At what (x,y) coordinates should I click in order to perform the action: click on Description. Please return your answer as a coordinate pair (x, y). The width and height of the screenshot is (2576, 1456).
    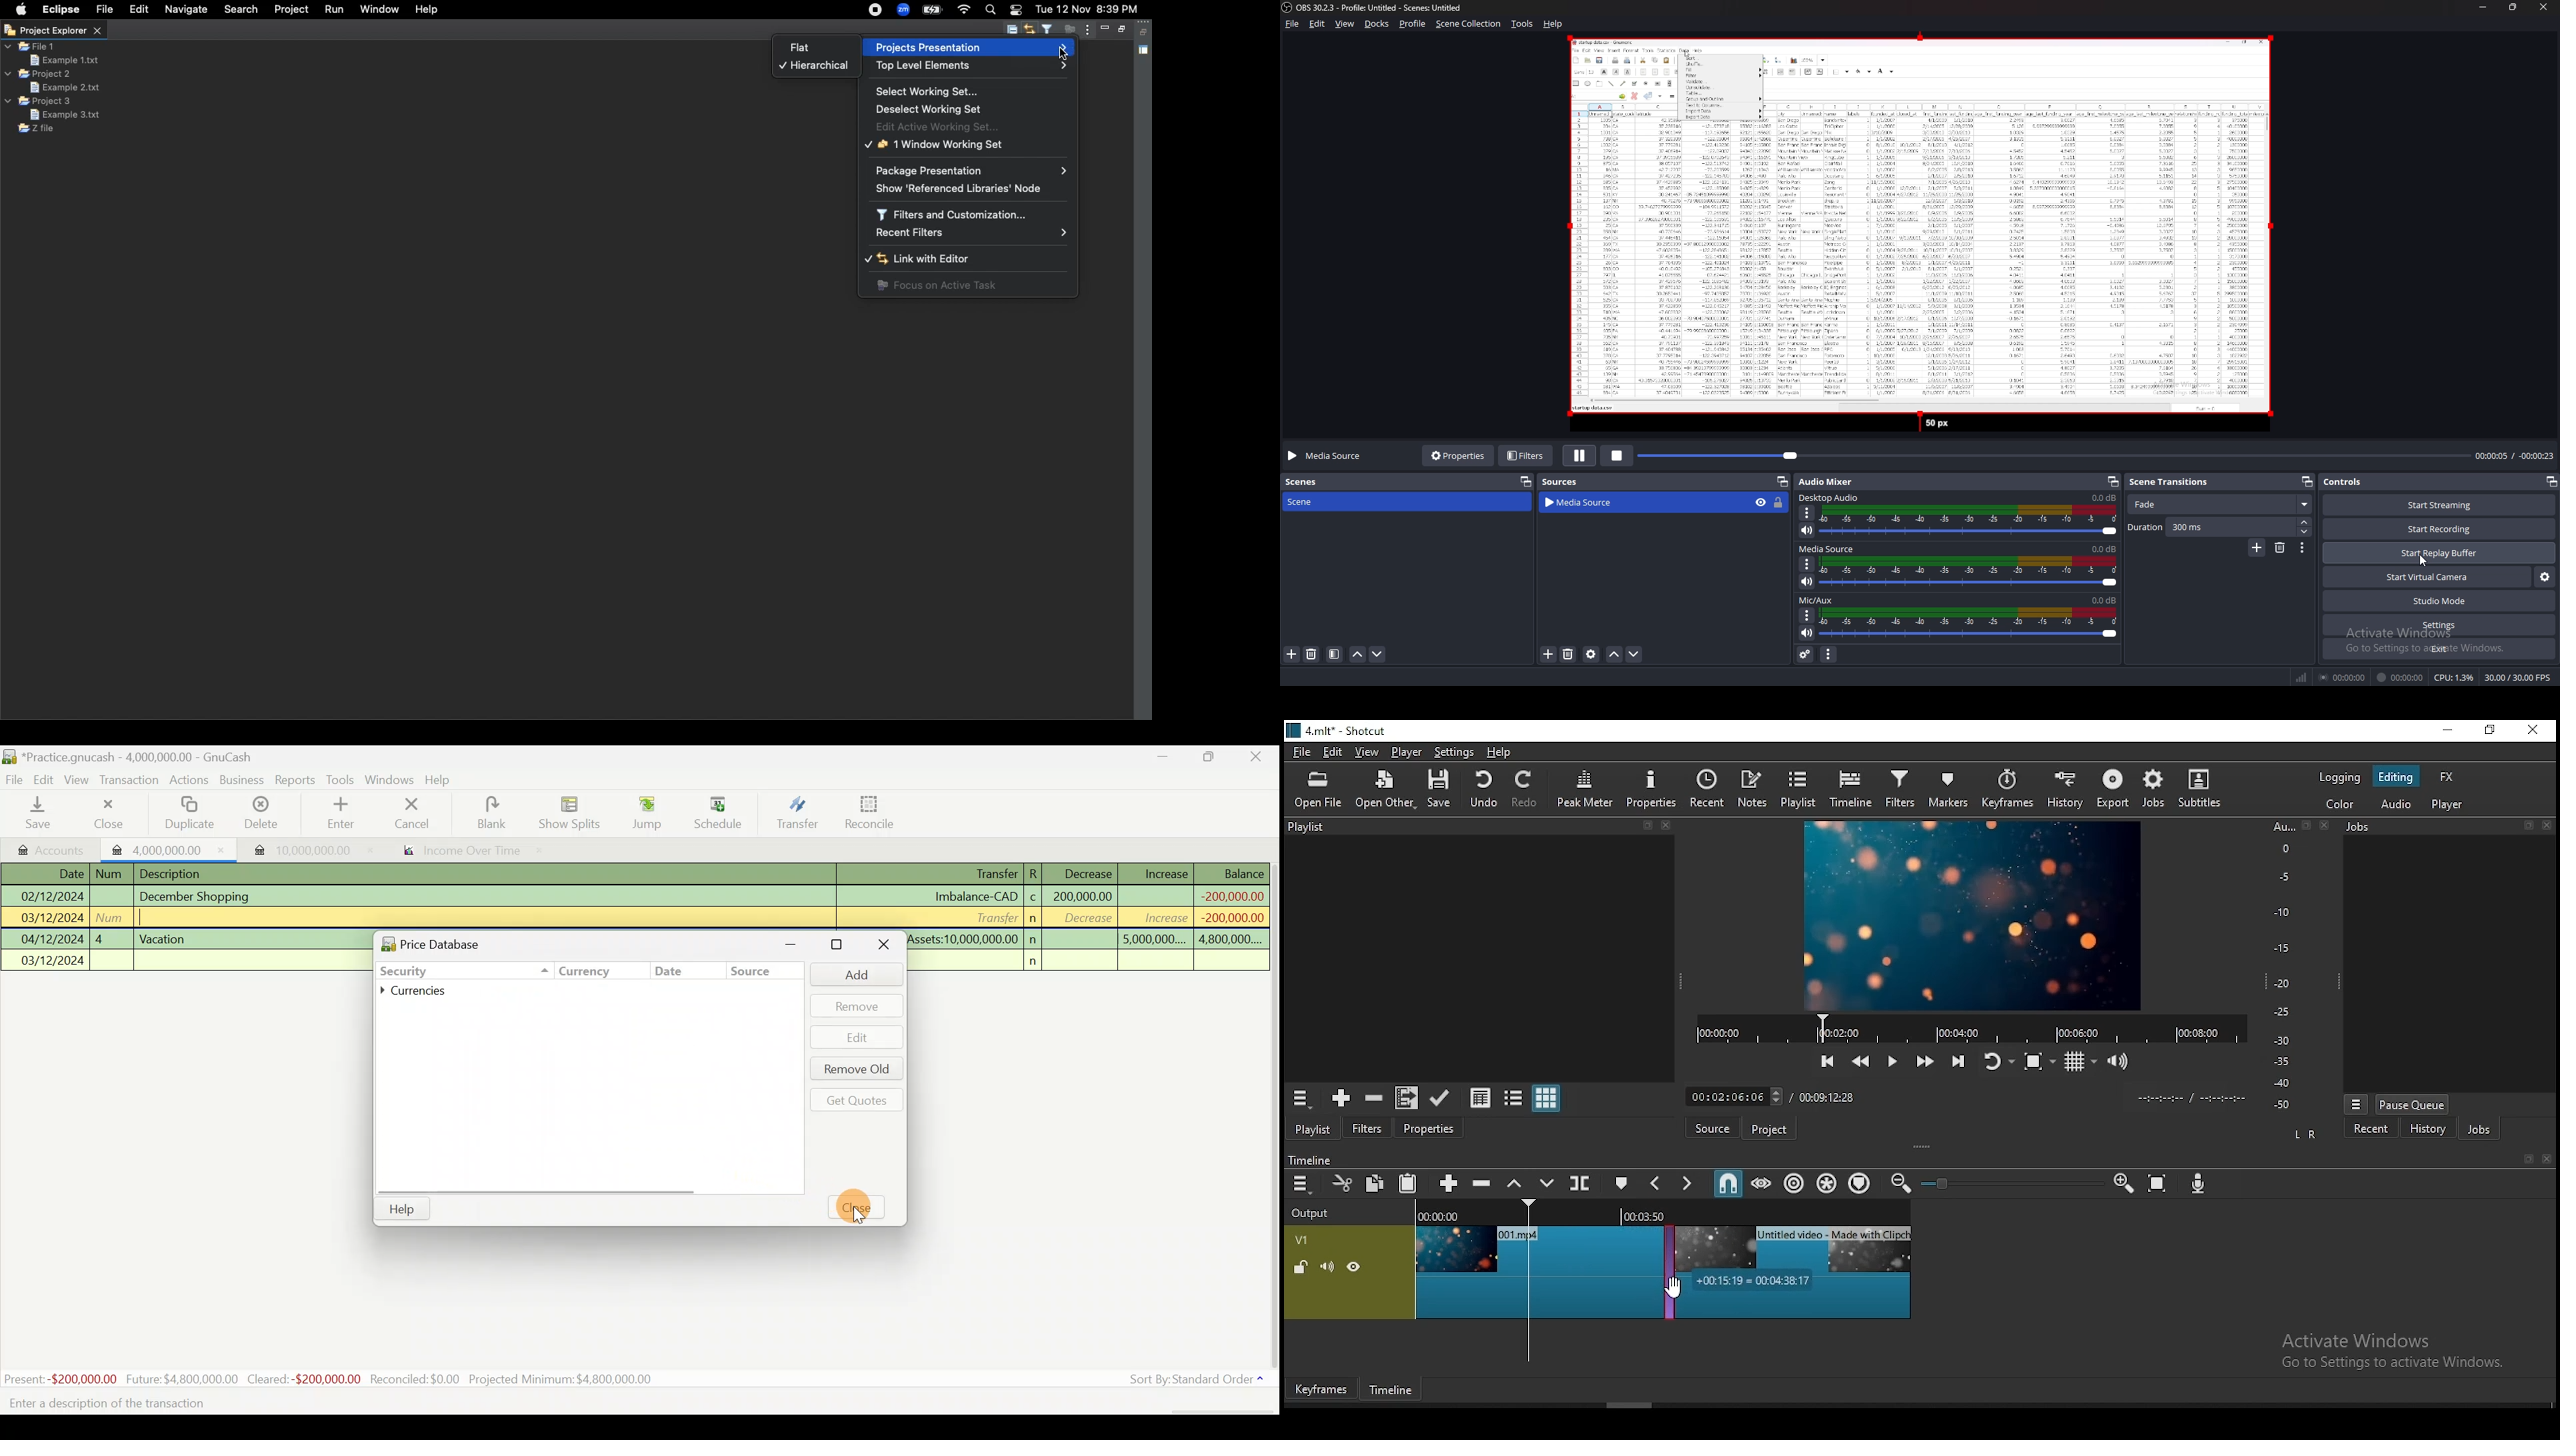
    Looking at the image, I should click on (175, 872).